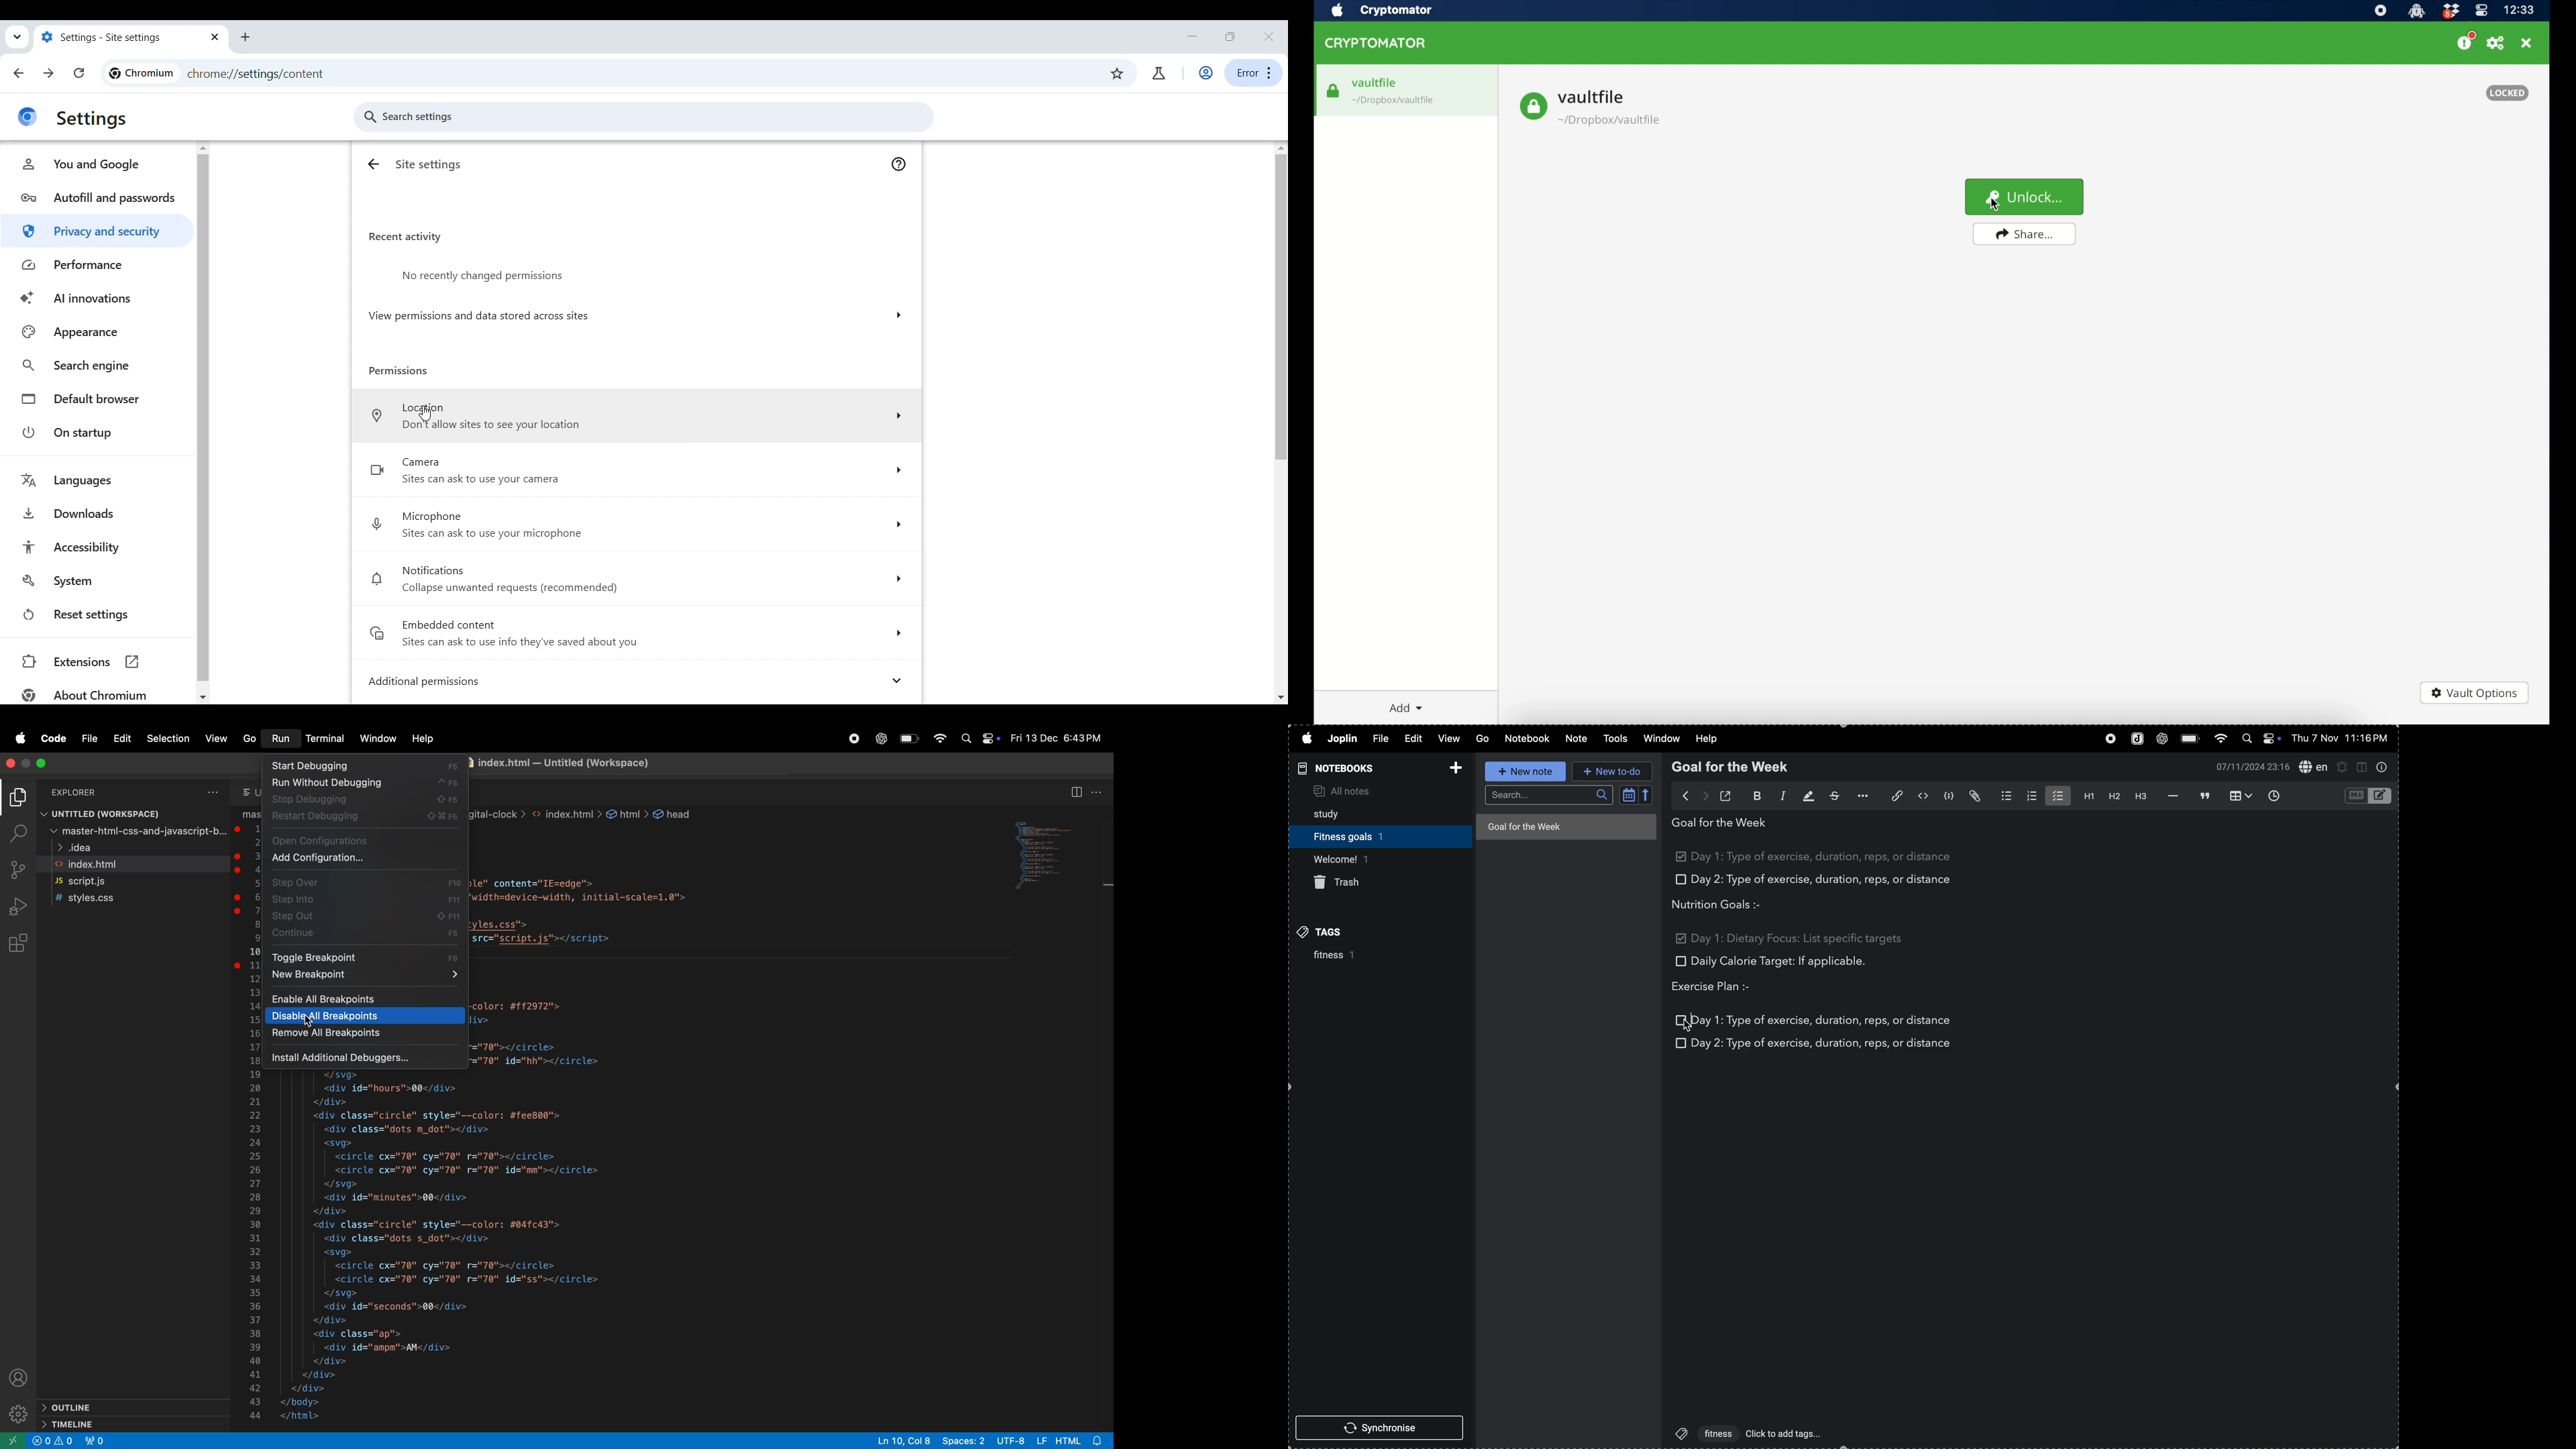  Describe the element at coordinates (97, 298) in the screenshot. I see `AI innovations` at that location.